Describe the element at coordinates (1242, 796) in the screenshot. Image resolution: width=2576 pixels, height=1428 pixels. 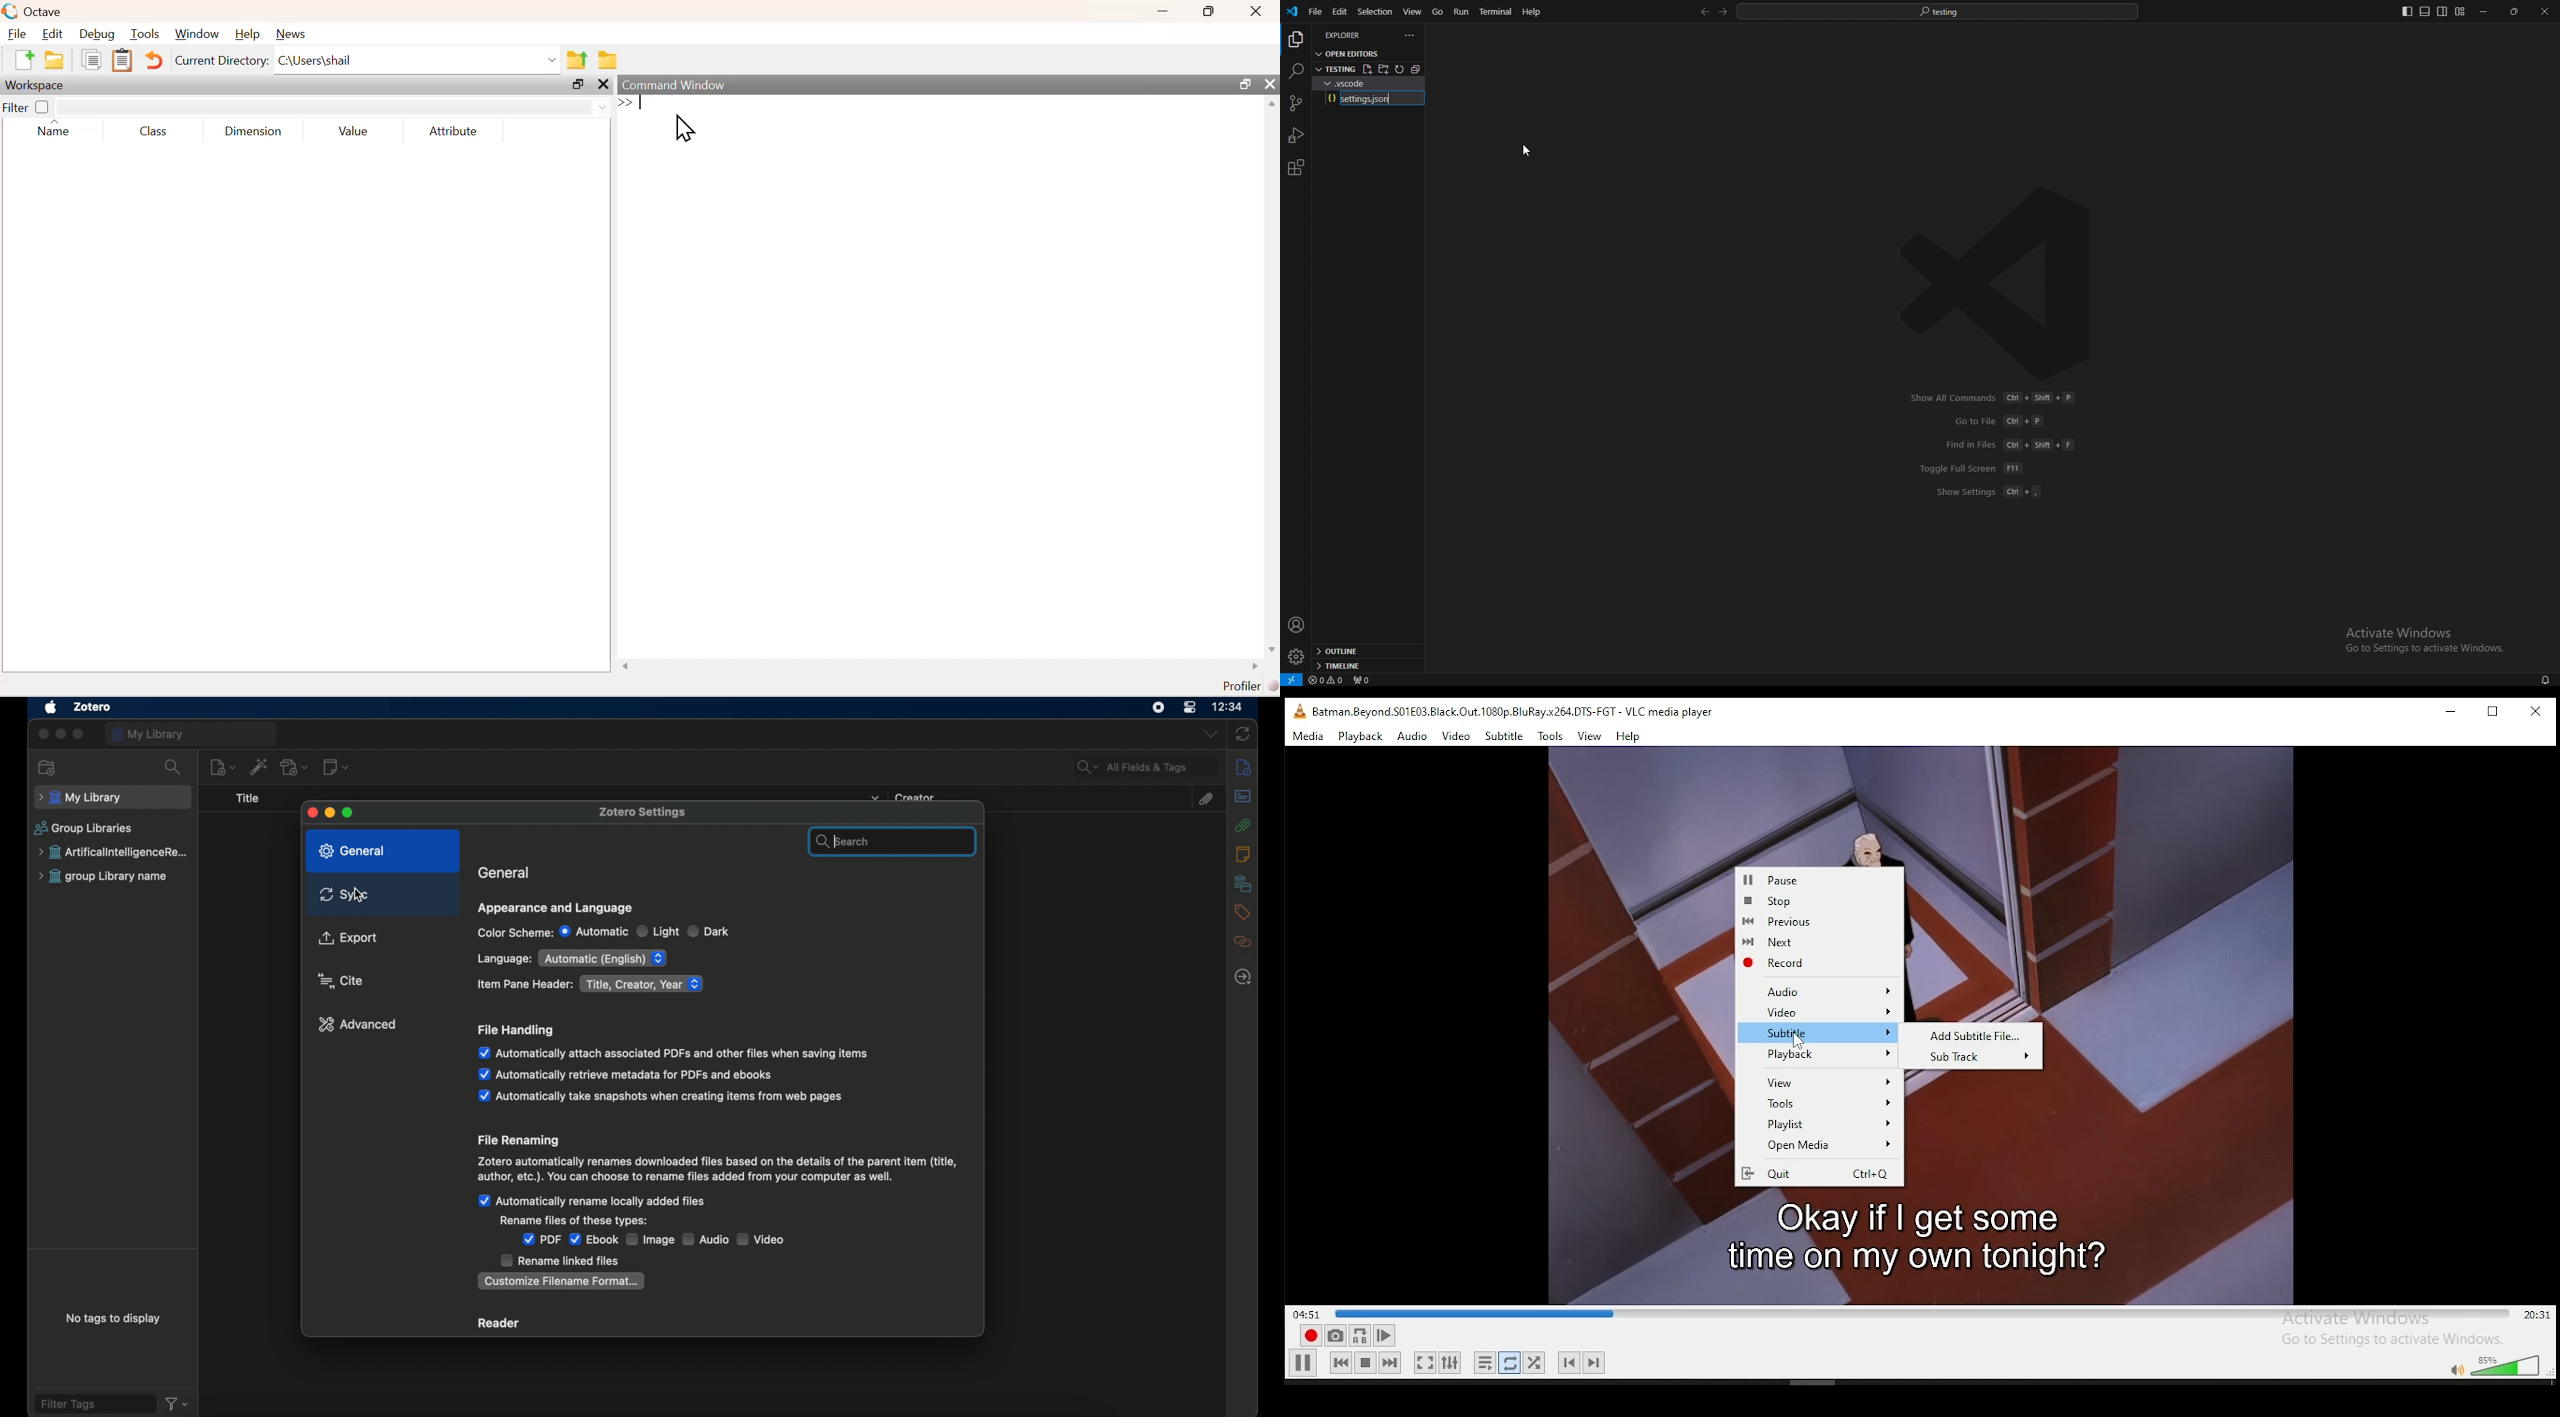
I see `abstract` at that location.